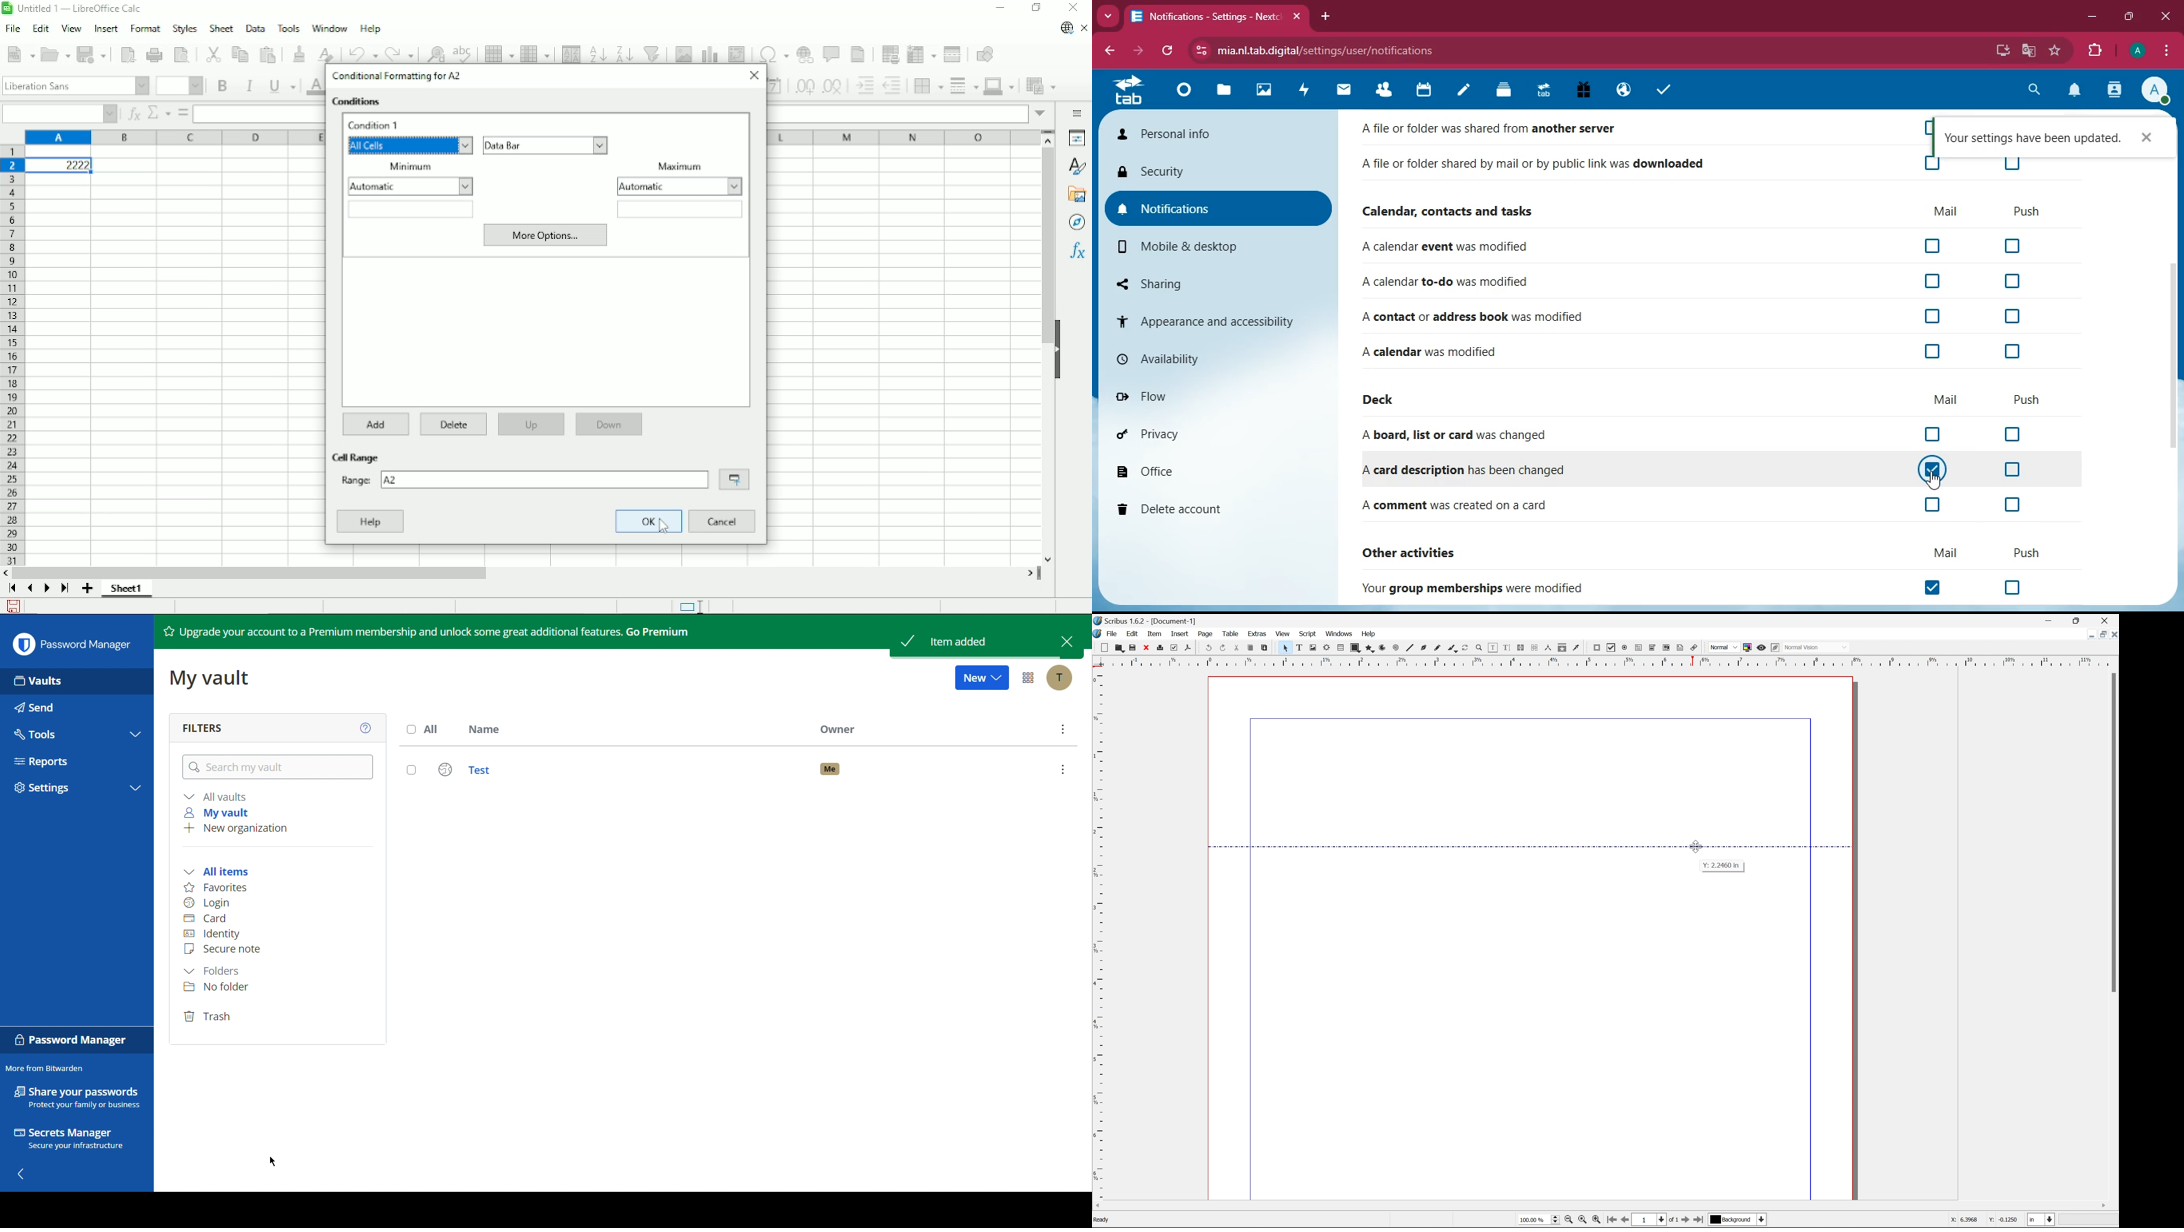 The height and width of the screenshot is (1232, 2184). What do you see at coordinates (1104, 648) in the screenshot?
I see `new` at bounding box center [1104, 648].